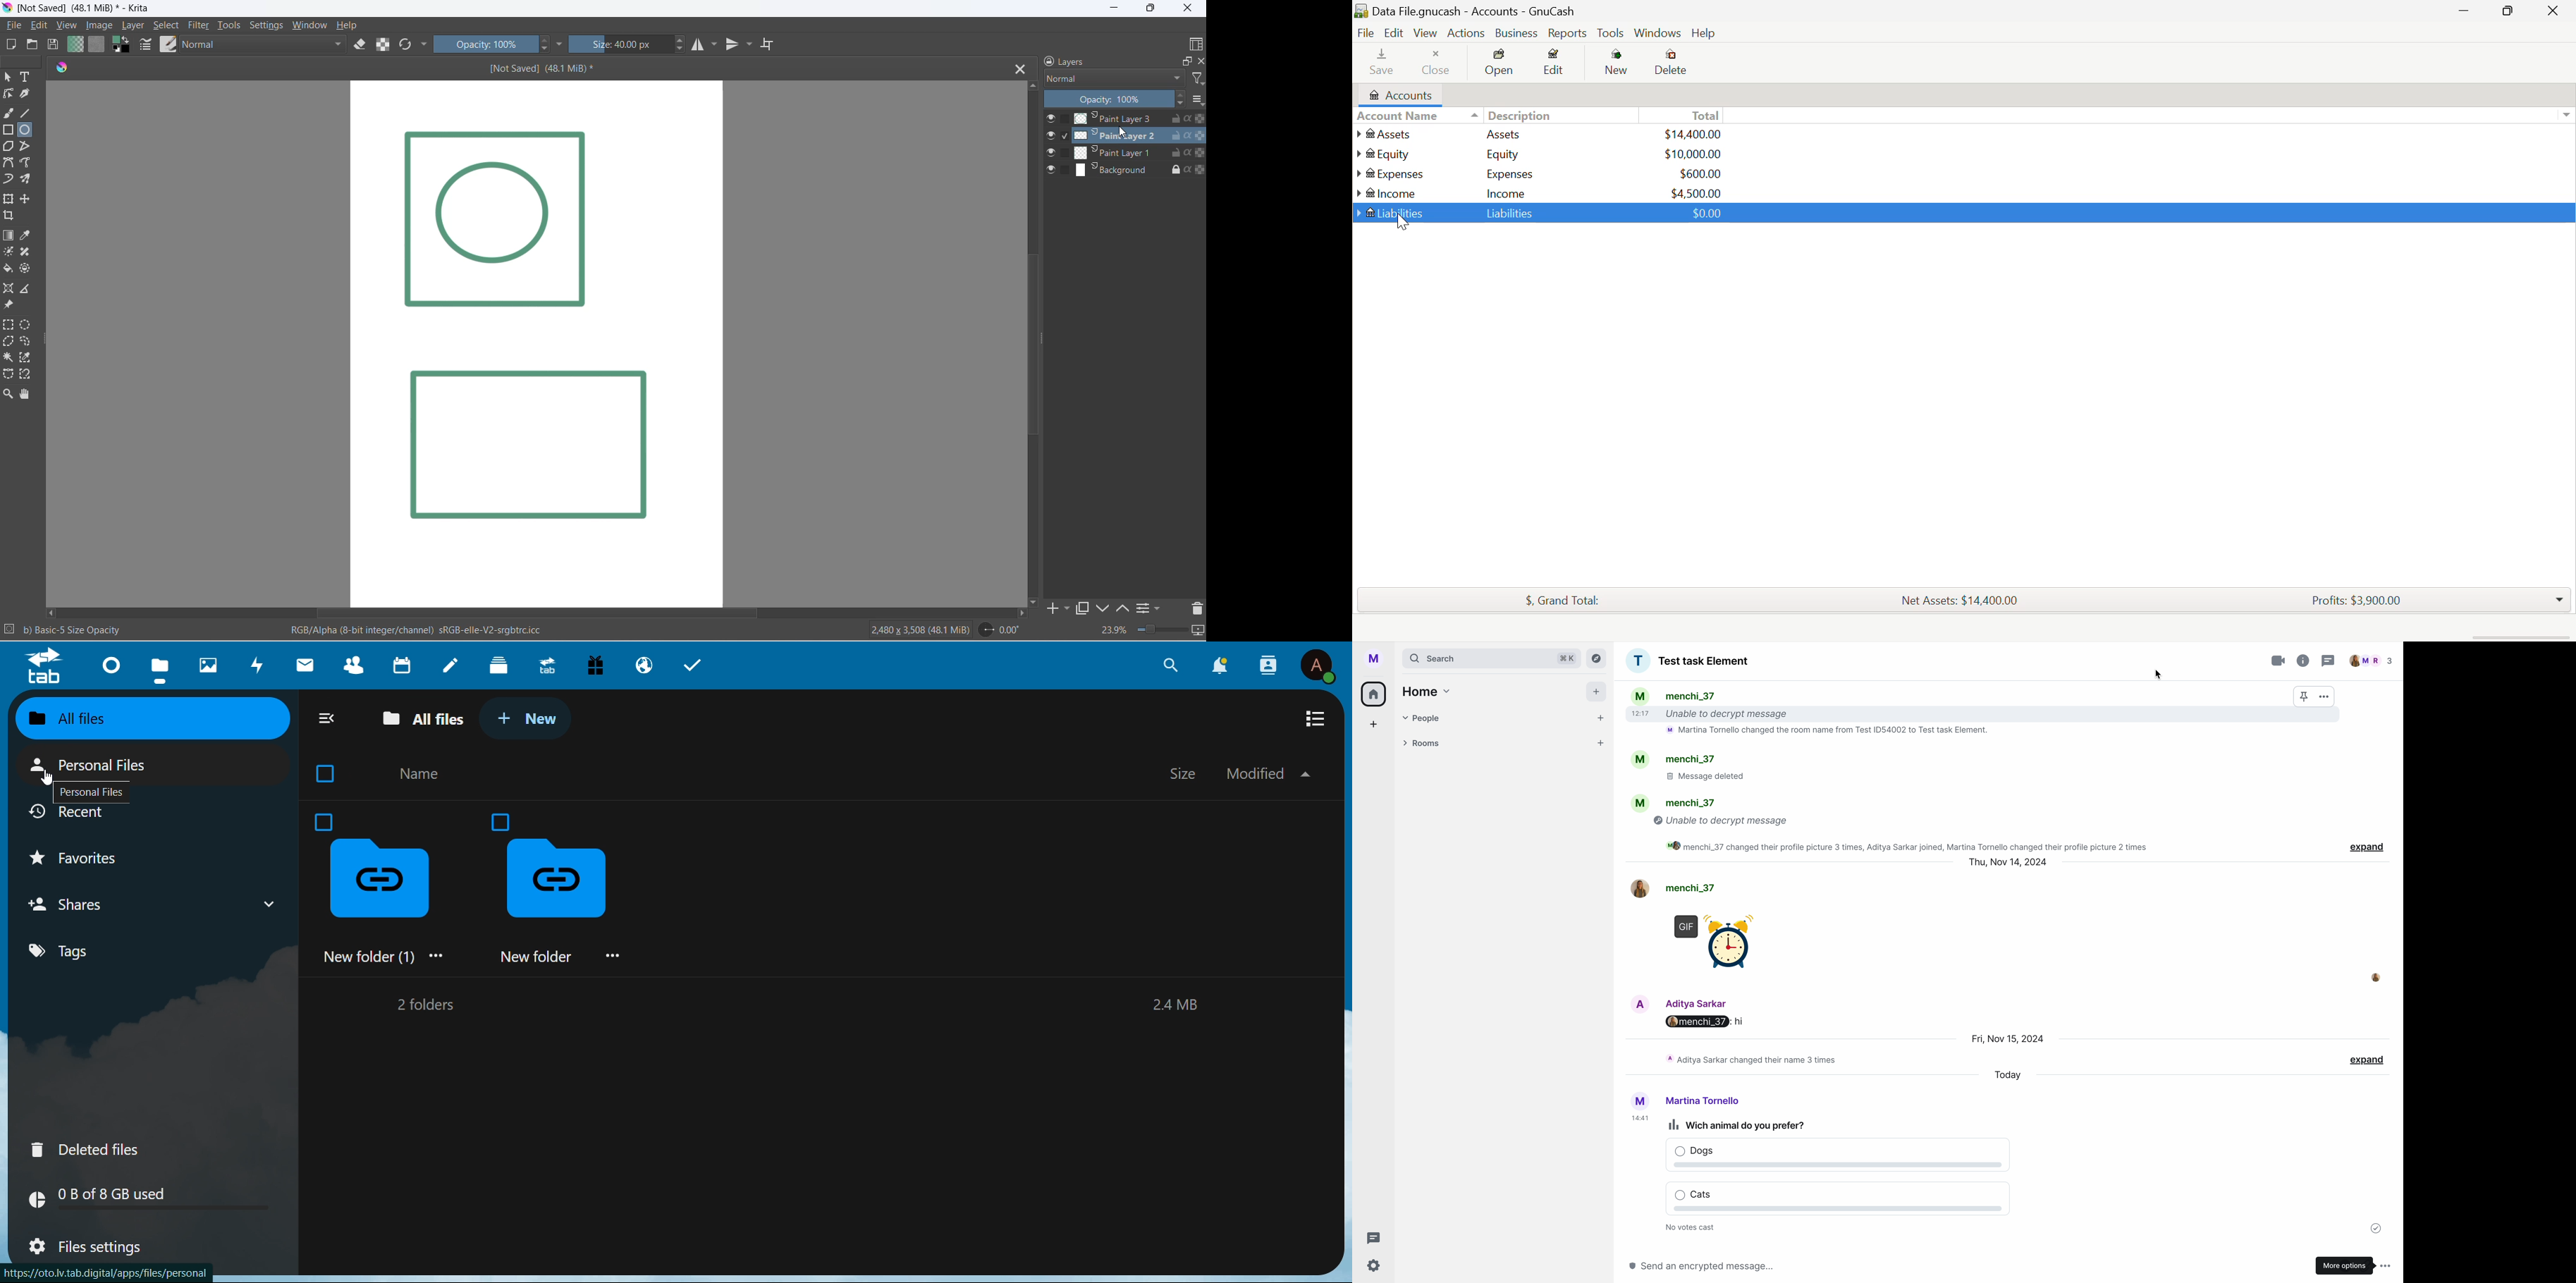 The width and height of the screenshot is (2576, 1288). Describe the element at coordinates (1940, 769) in the screenshot. I see `activity chat` at that location.